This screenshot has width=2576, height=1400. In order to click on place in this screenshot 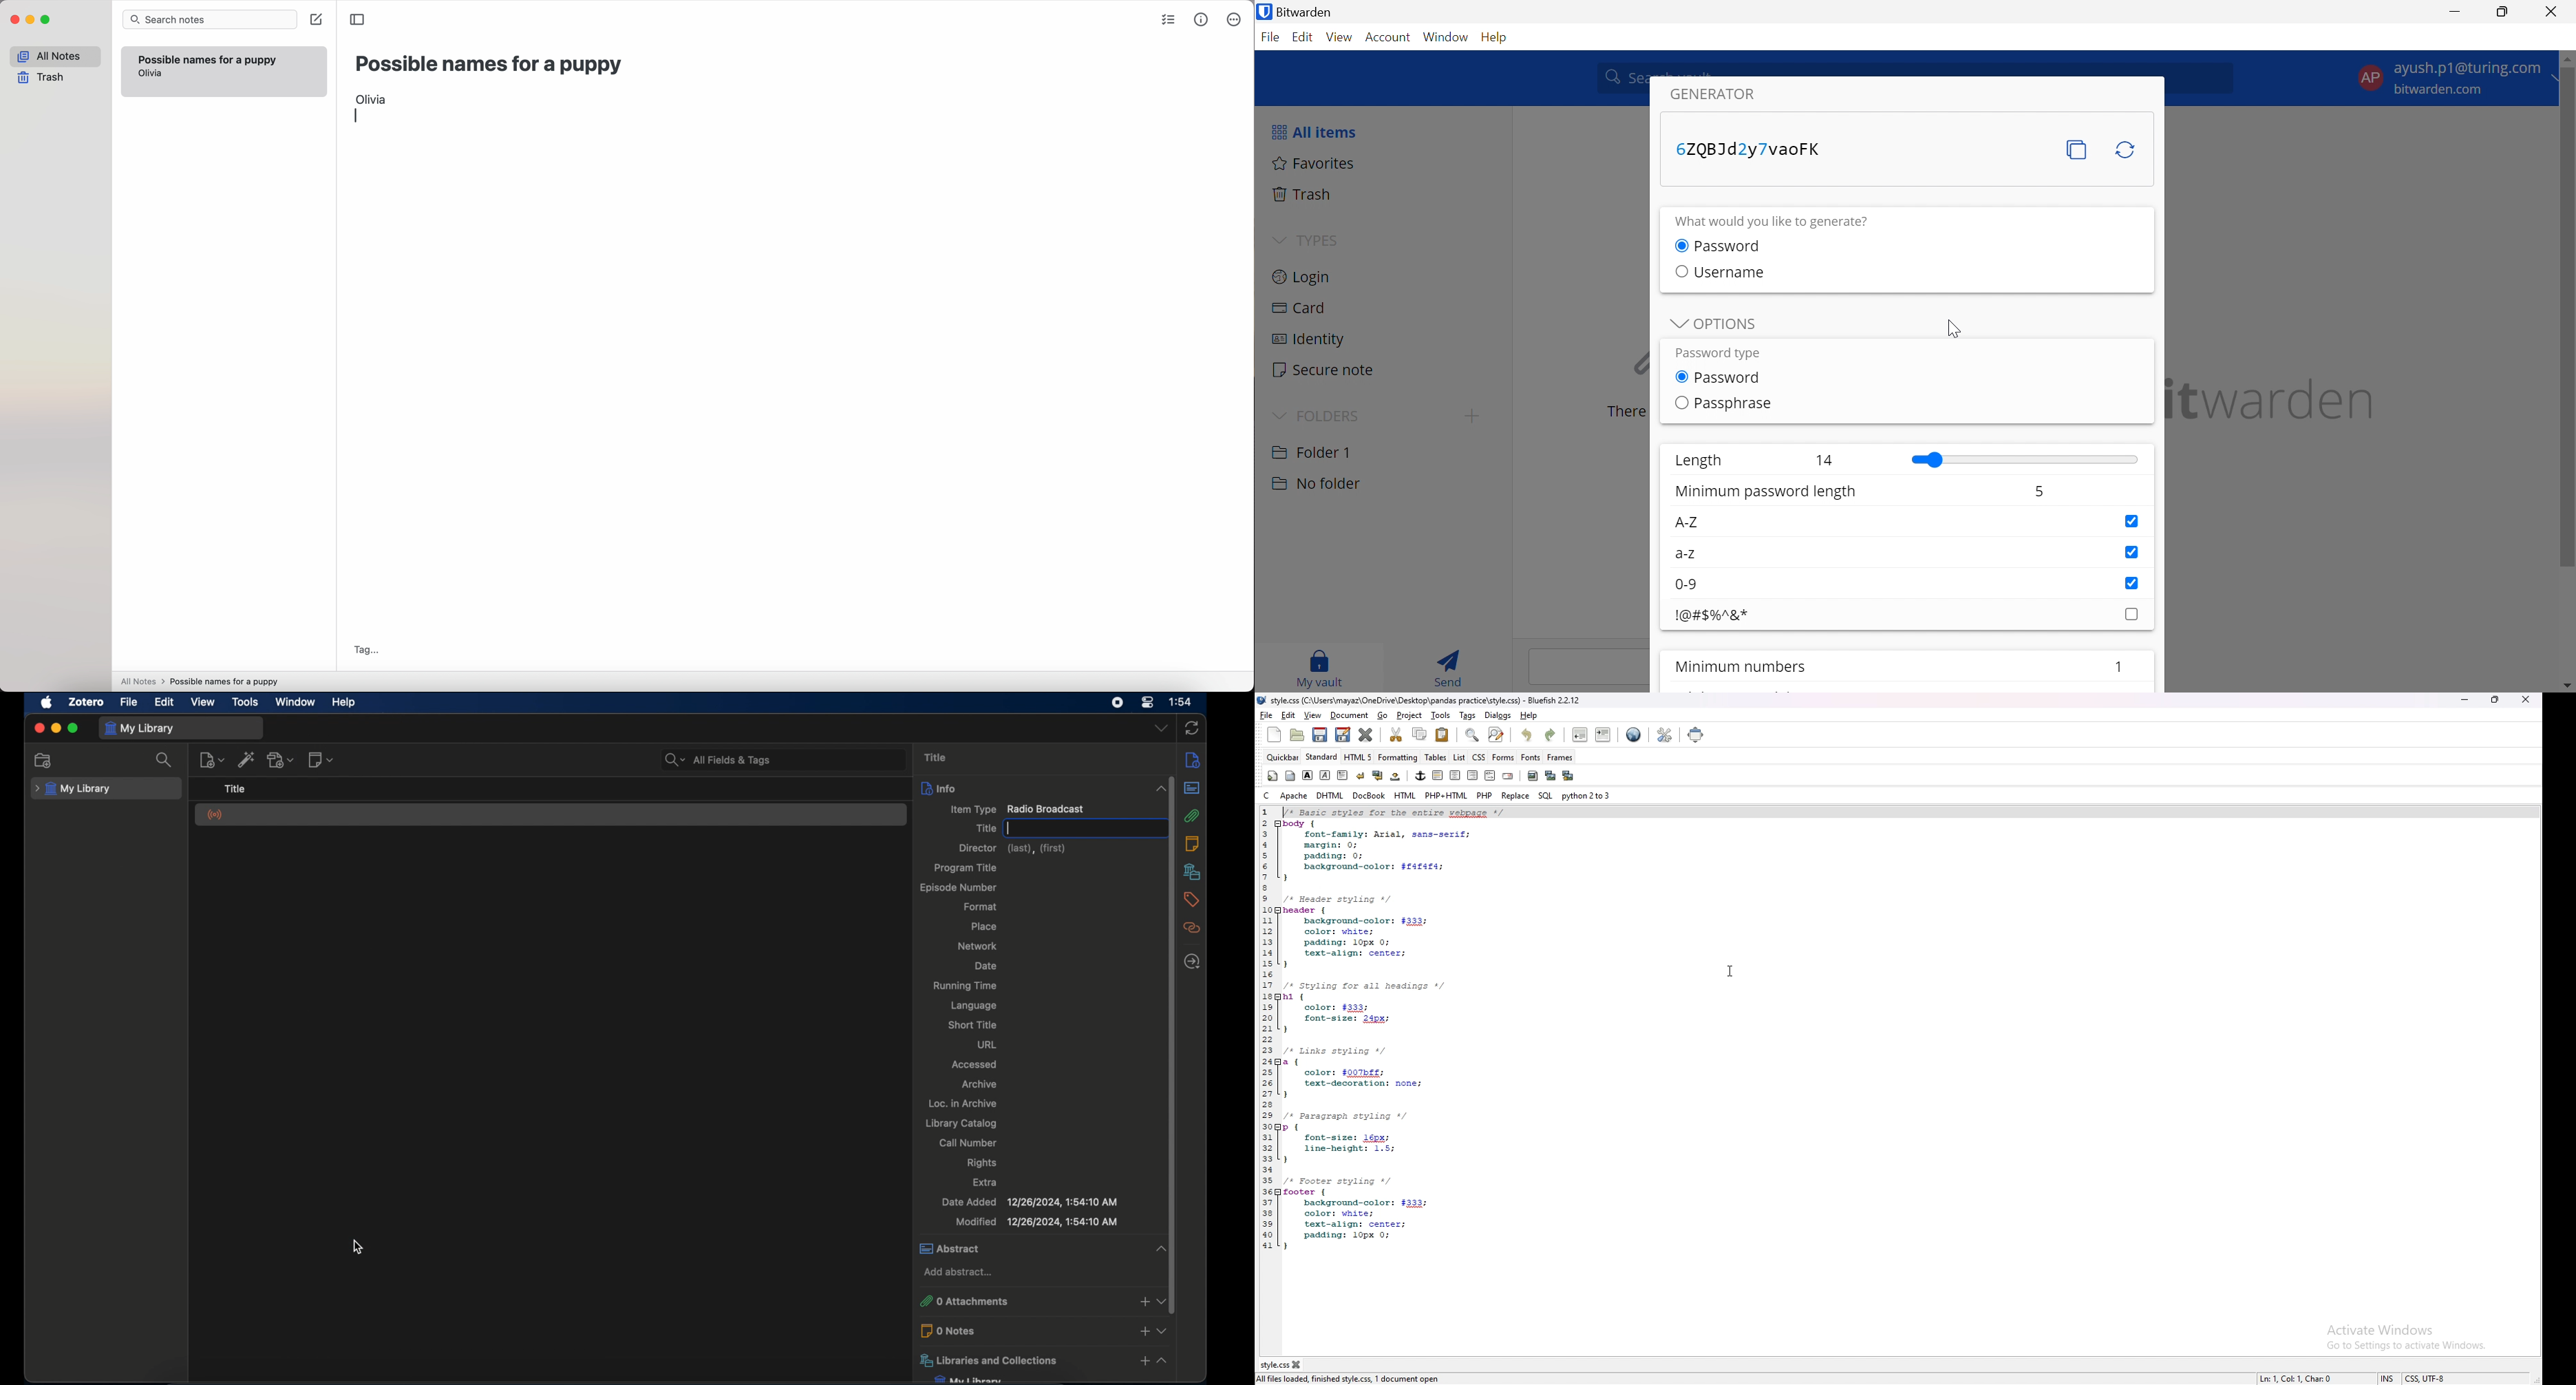, I will do `click(984, 926)`.